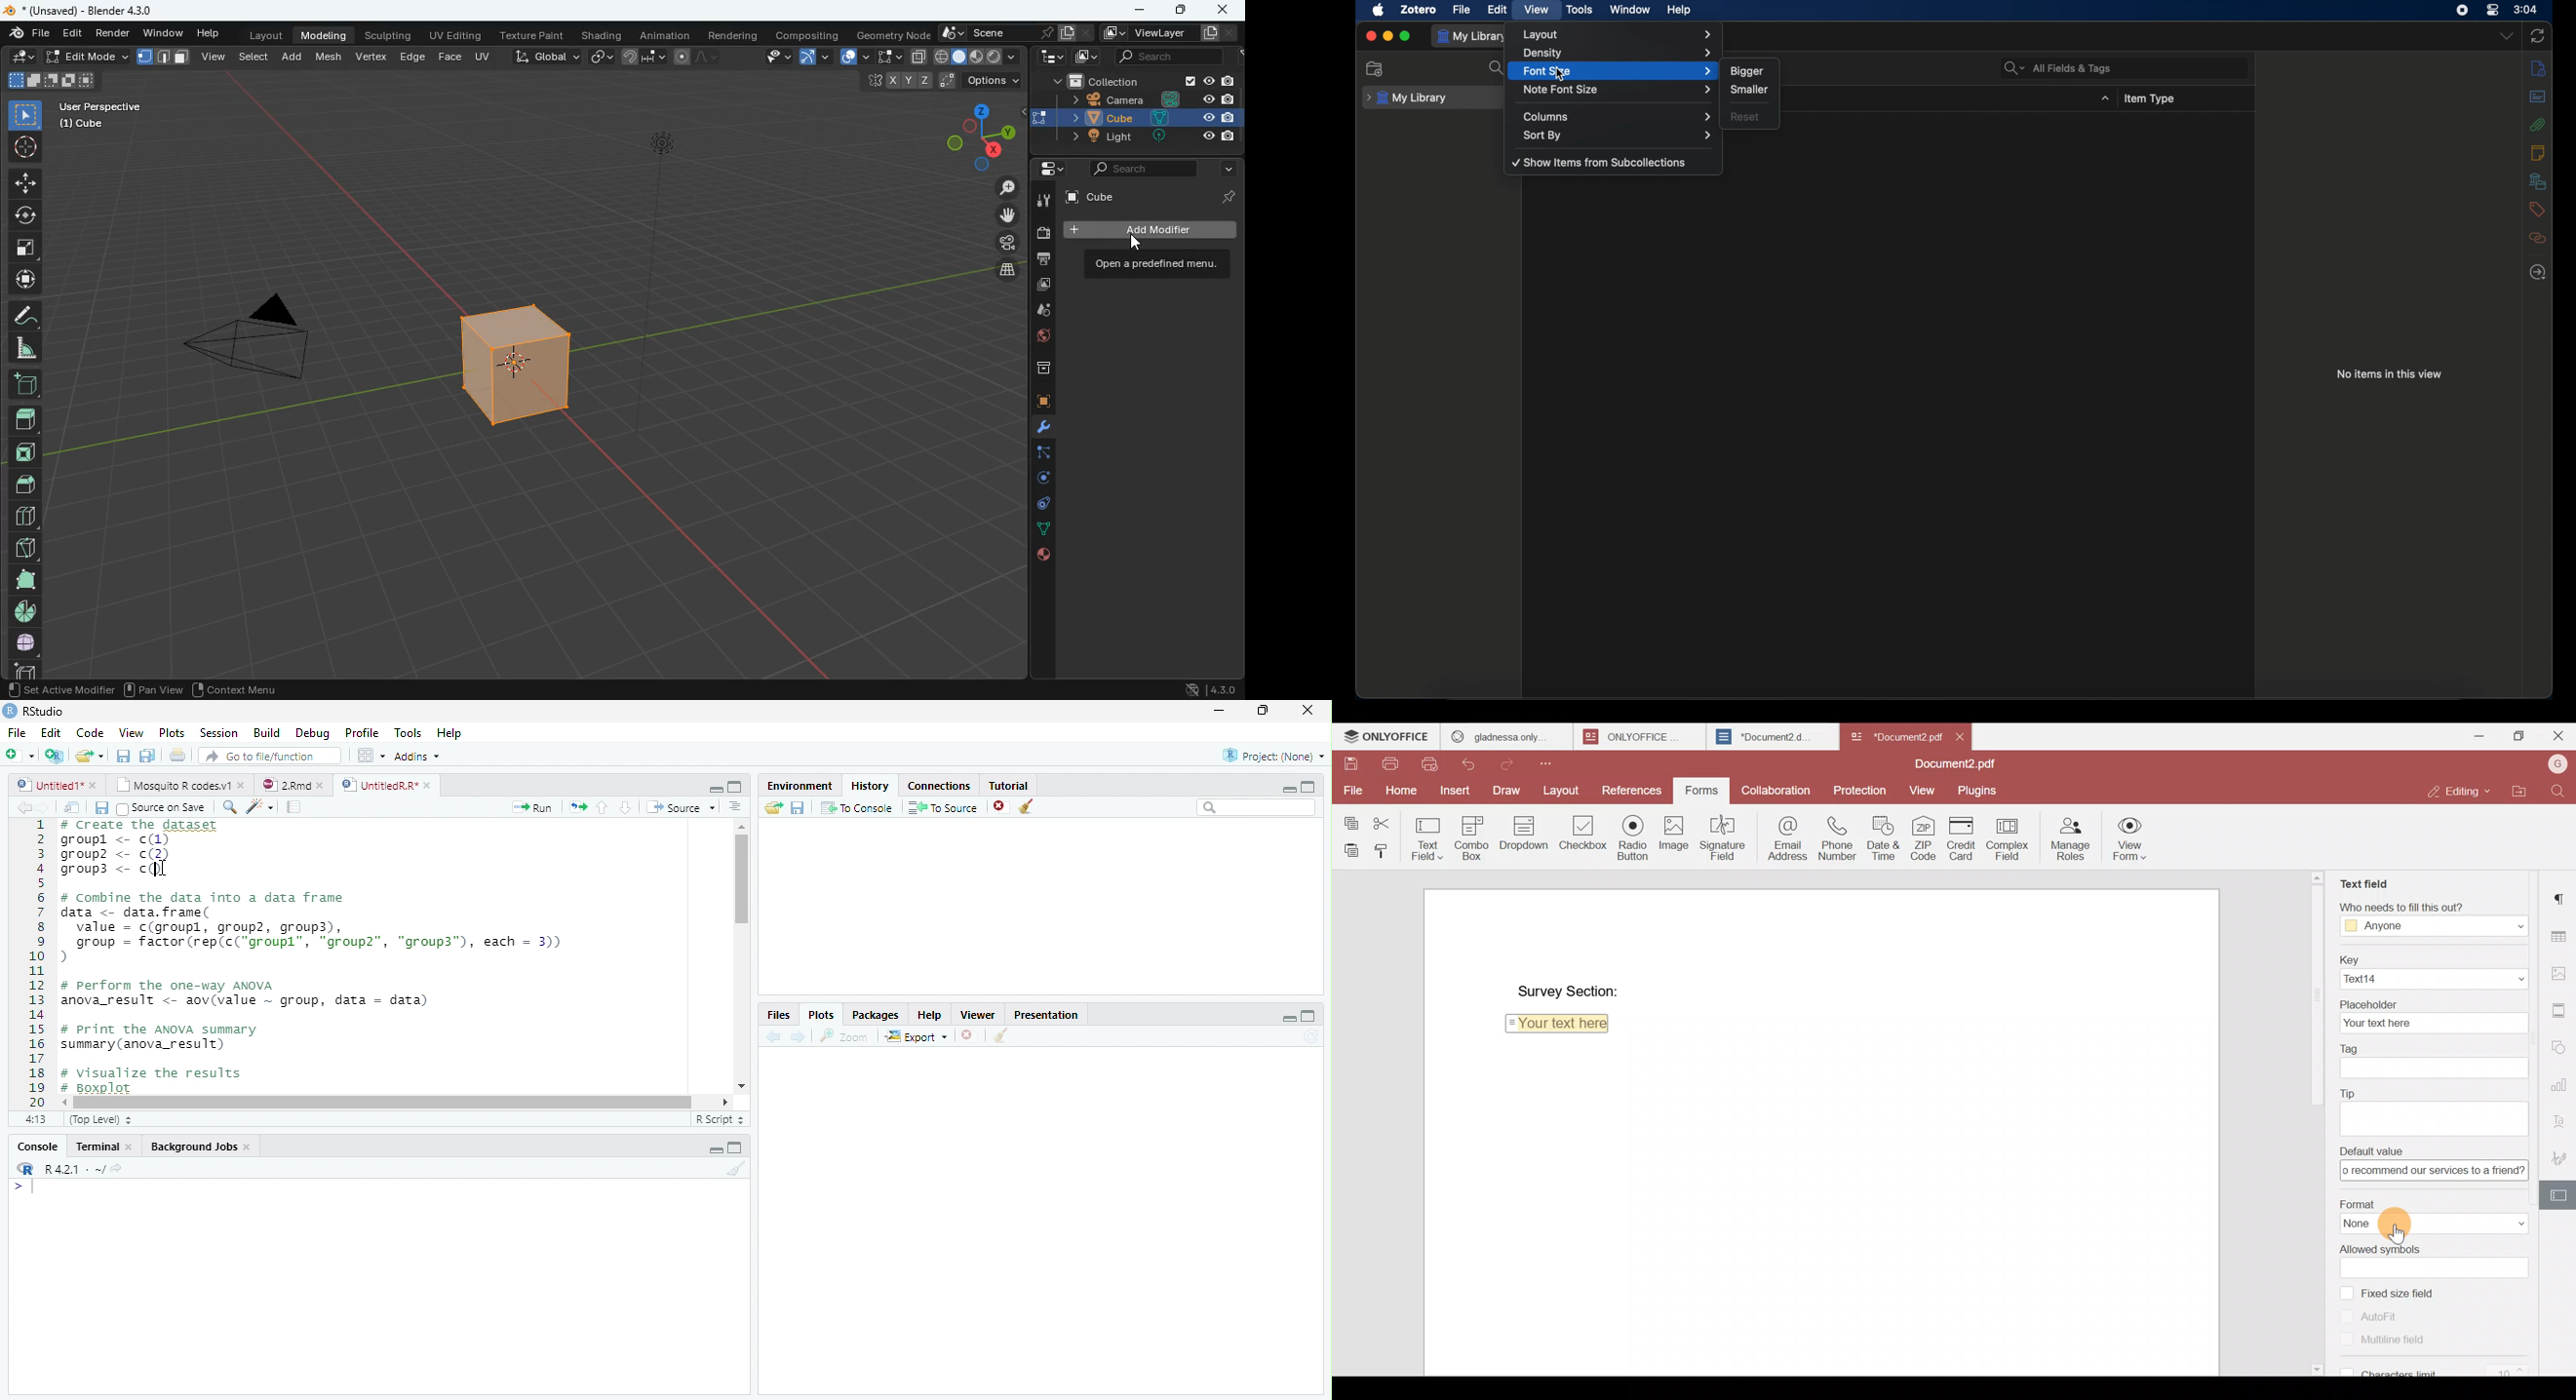  What do you see at coordinates (740, 1171) in the screenshot?
I see `Clear console` at bounding box center [740, 1171].